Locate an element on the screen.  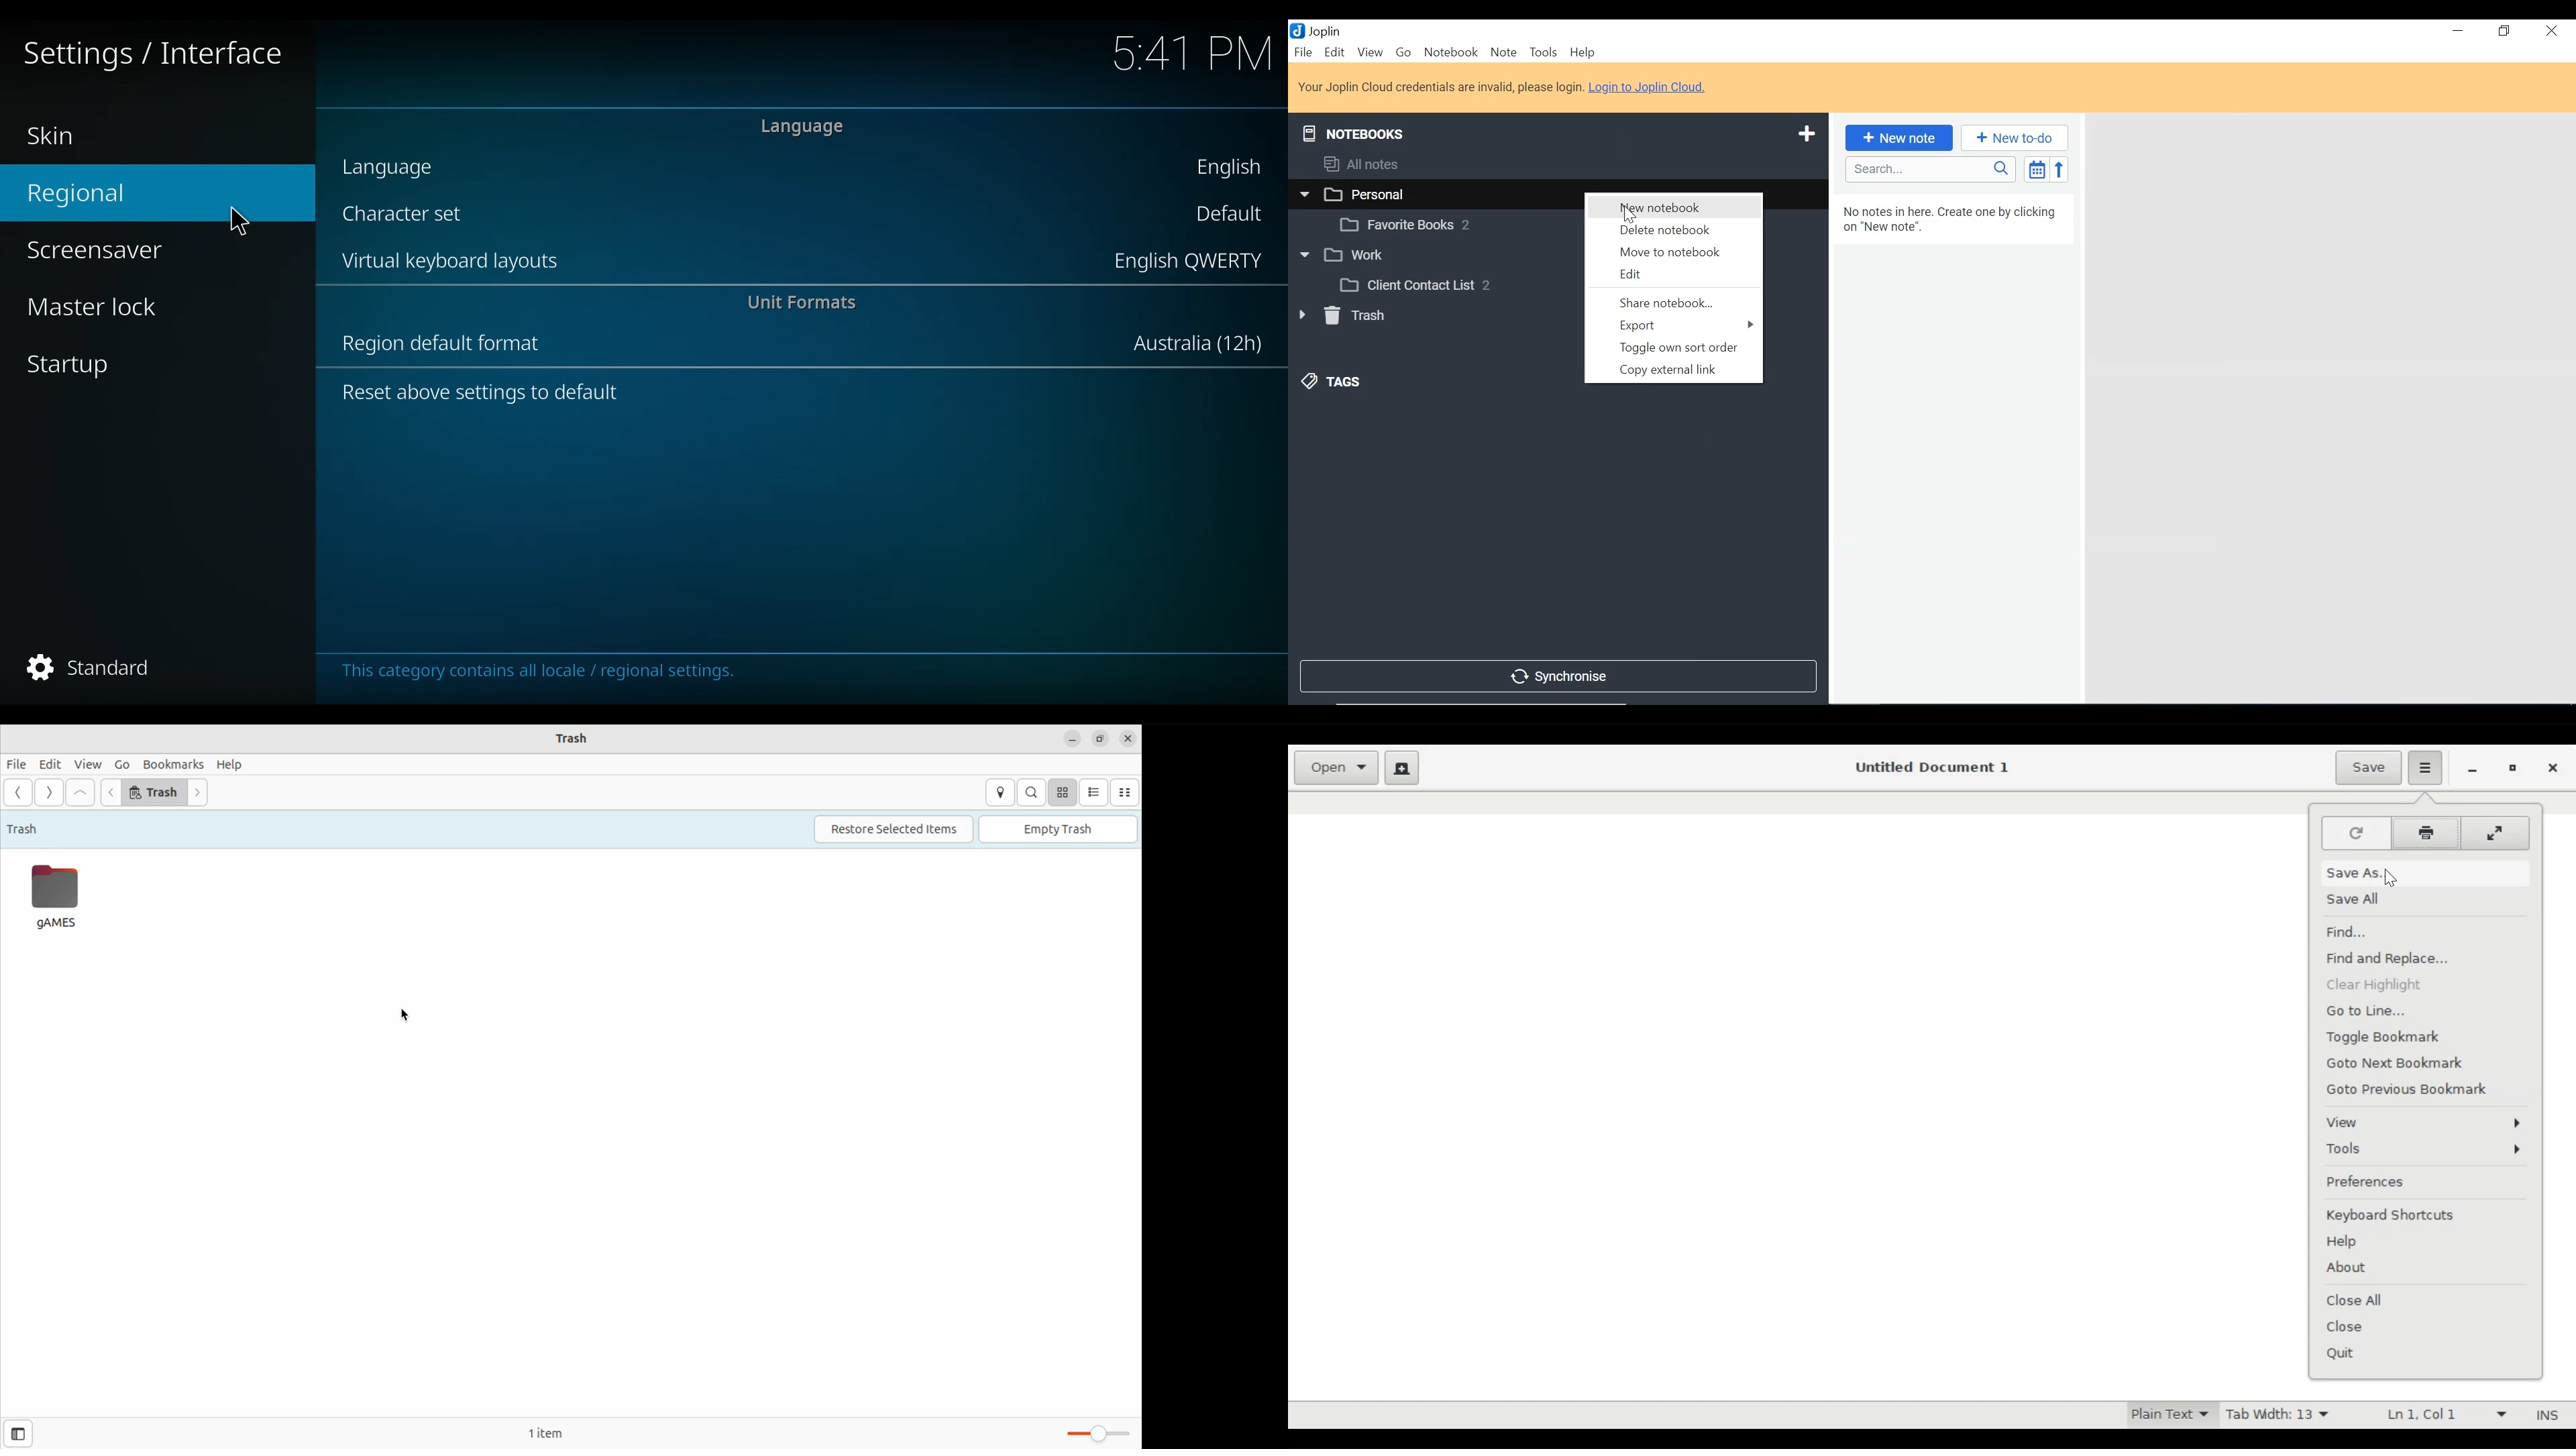
Joplin is located at coordinates (1326, 31).